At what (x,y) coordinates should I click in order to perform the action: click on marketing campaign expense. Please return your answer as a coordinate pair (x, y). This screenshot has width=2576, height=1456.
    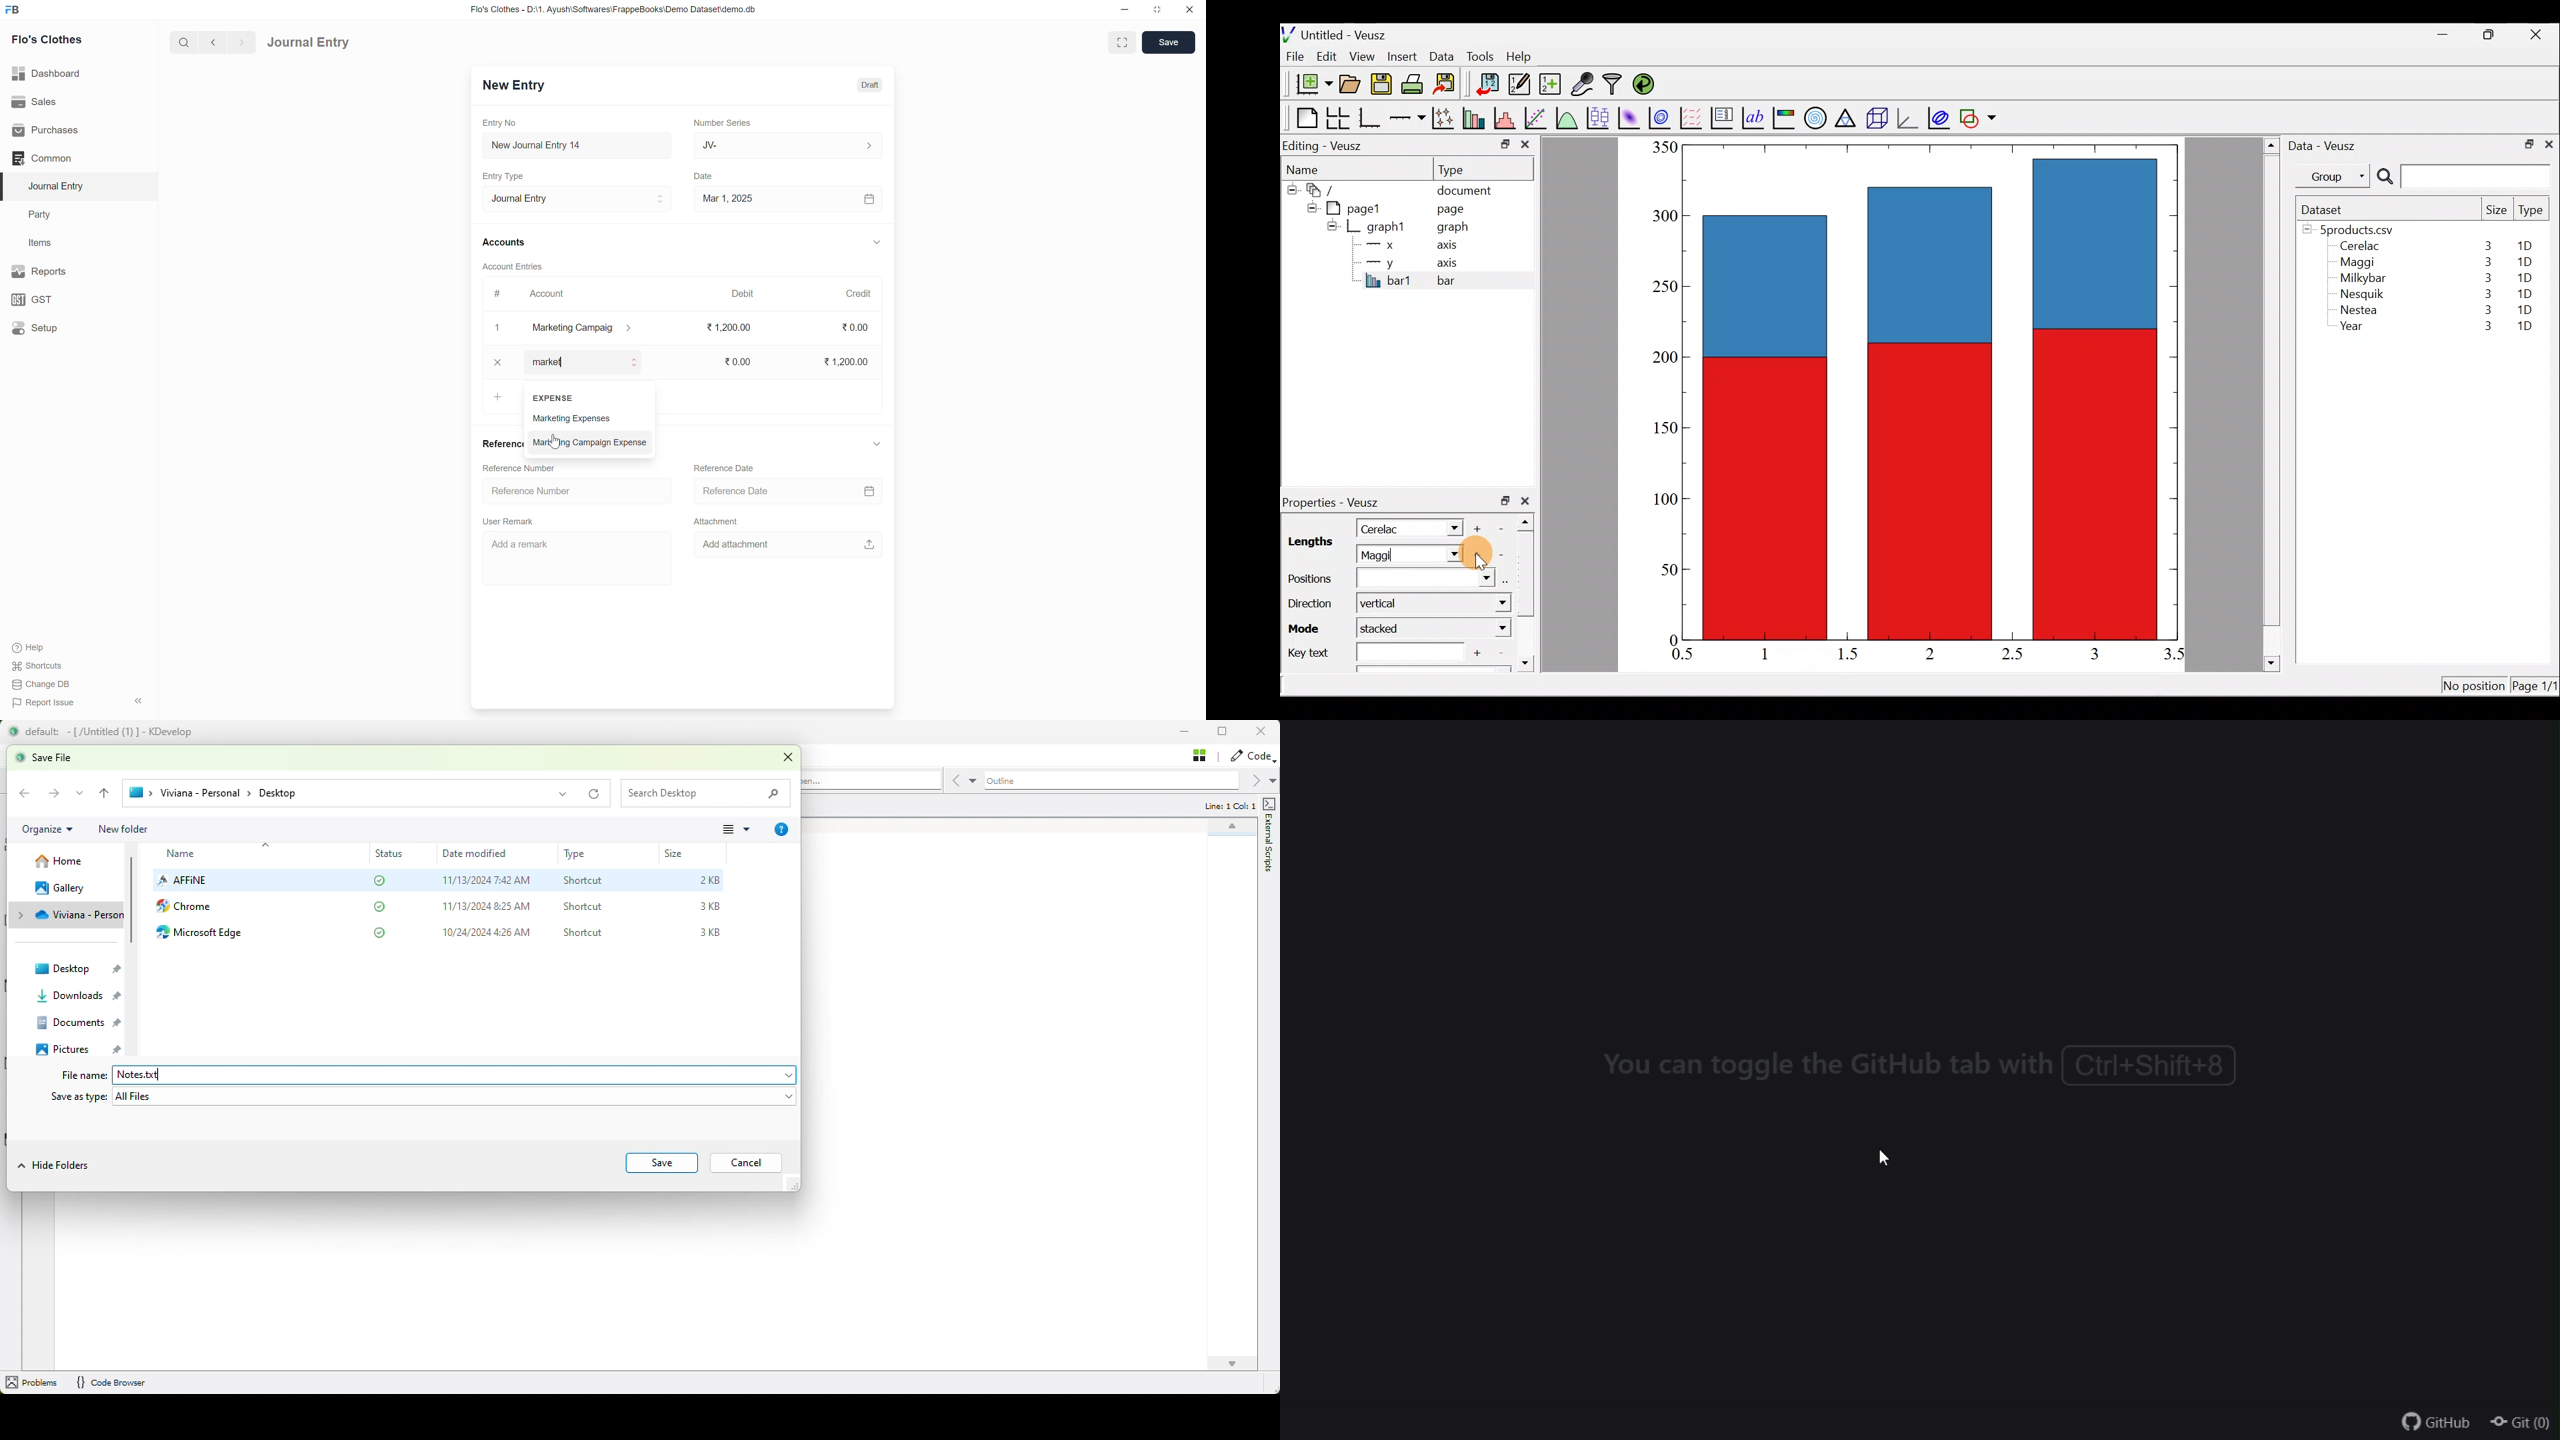
    Looking at the image, I should click on (591, 443).